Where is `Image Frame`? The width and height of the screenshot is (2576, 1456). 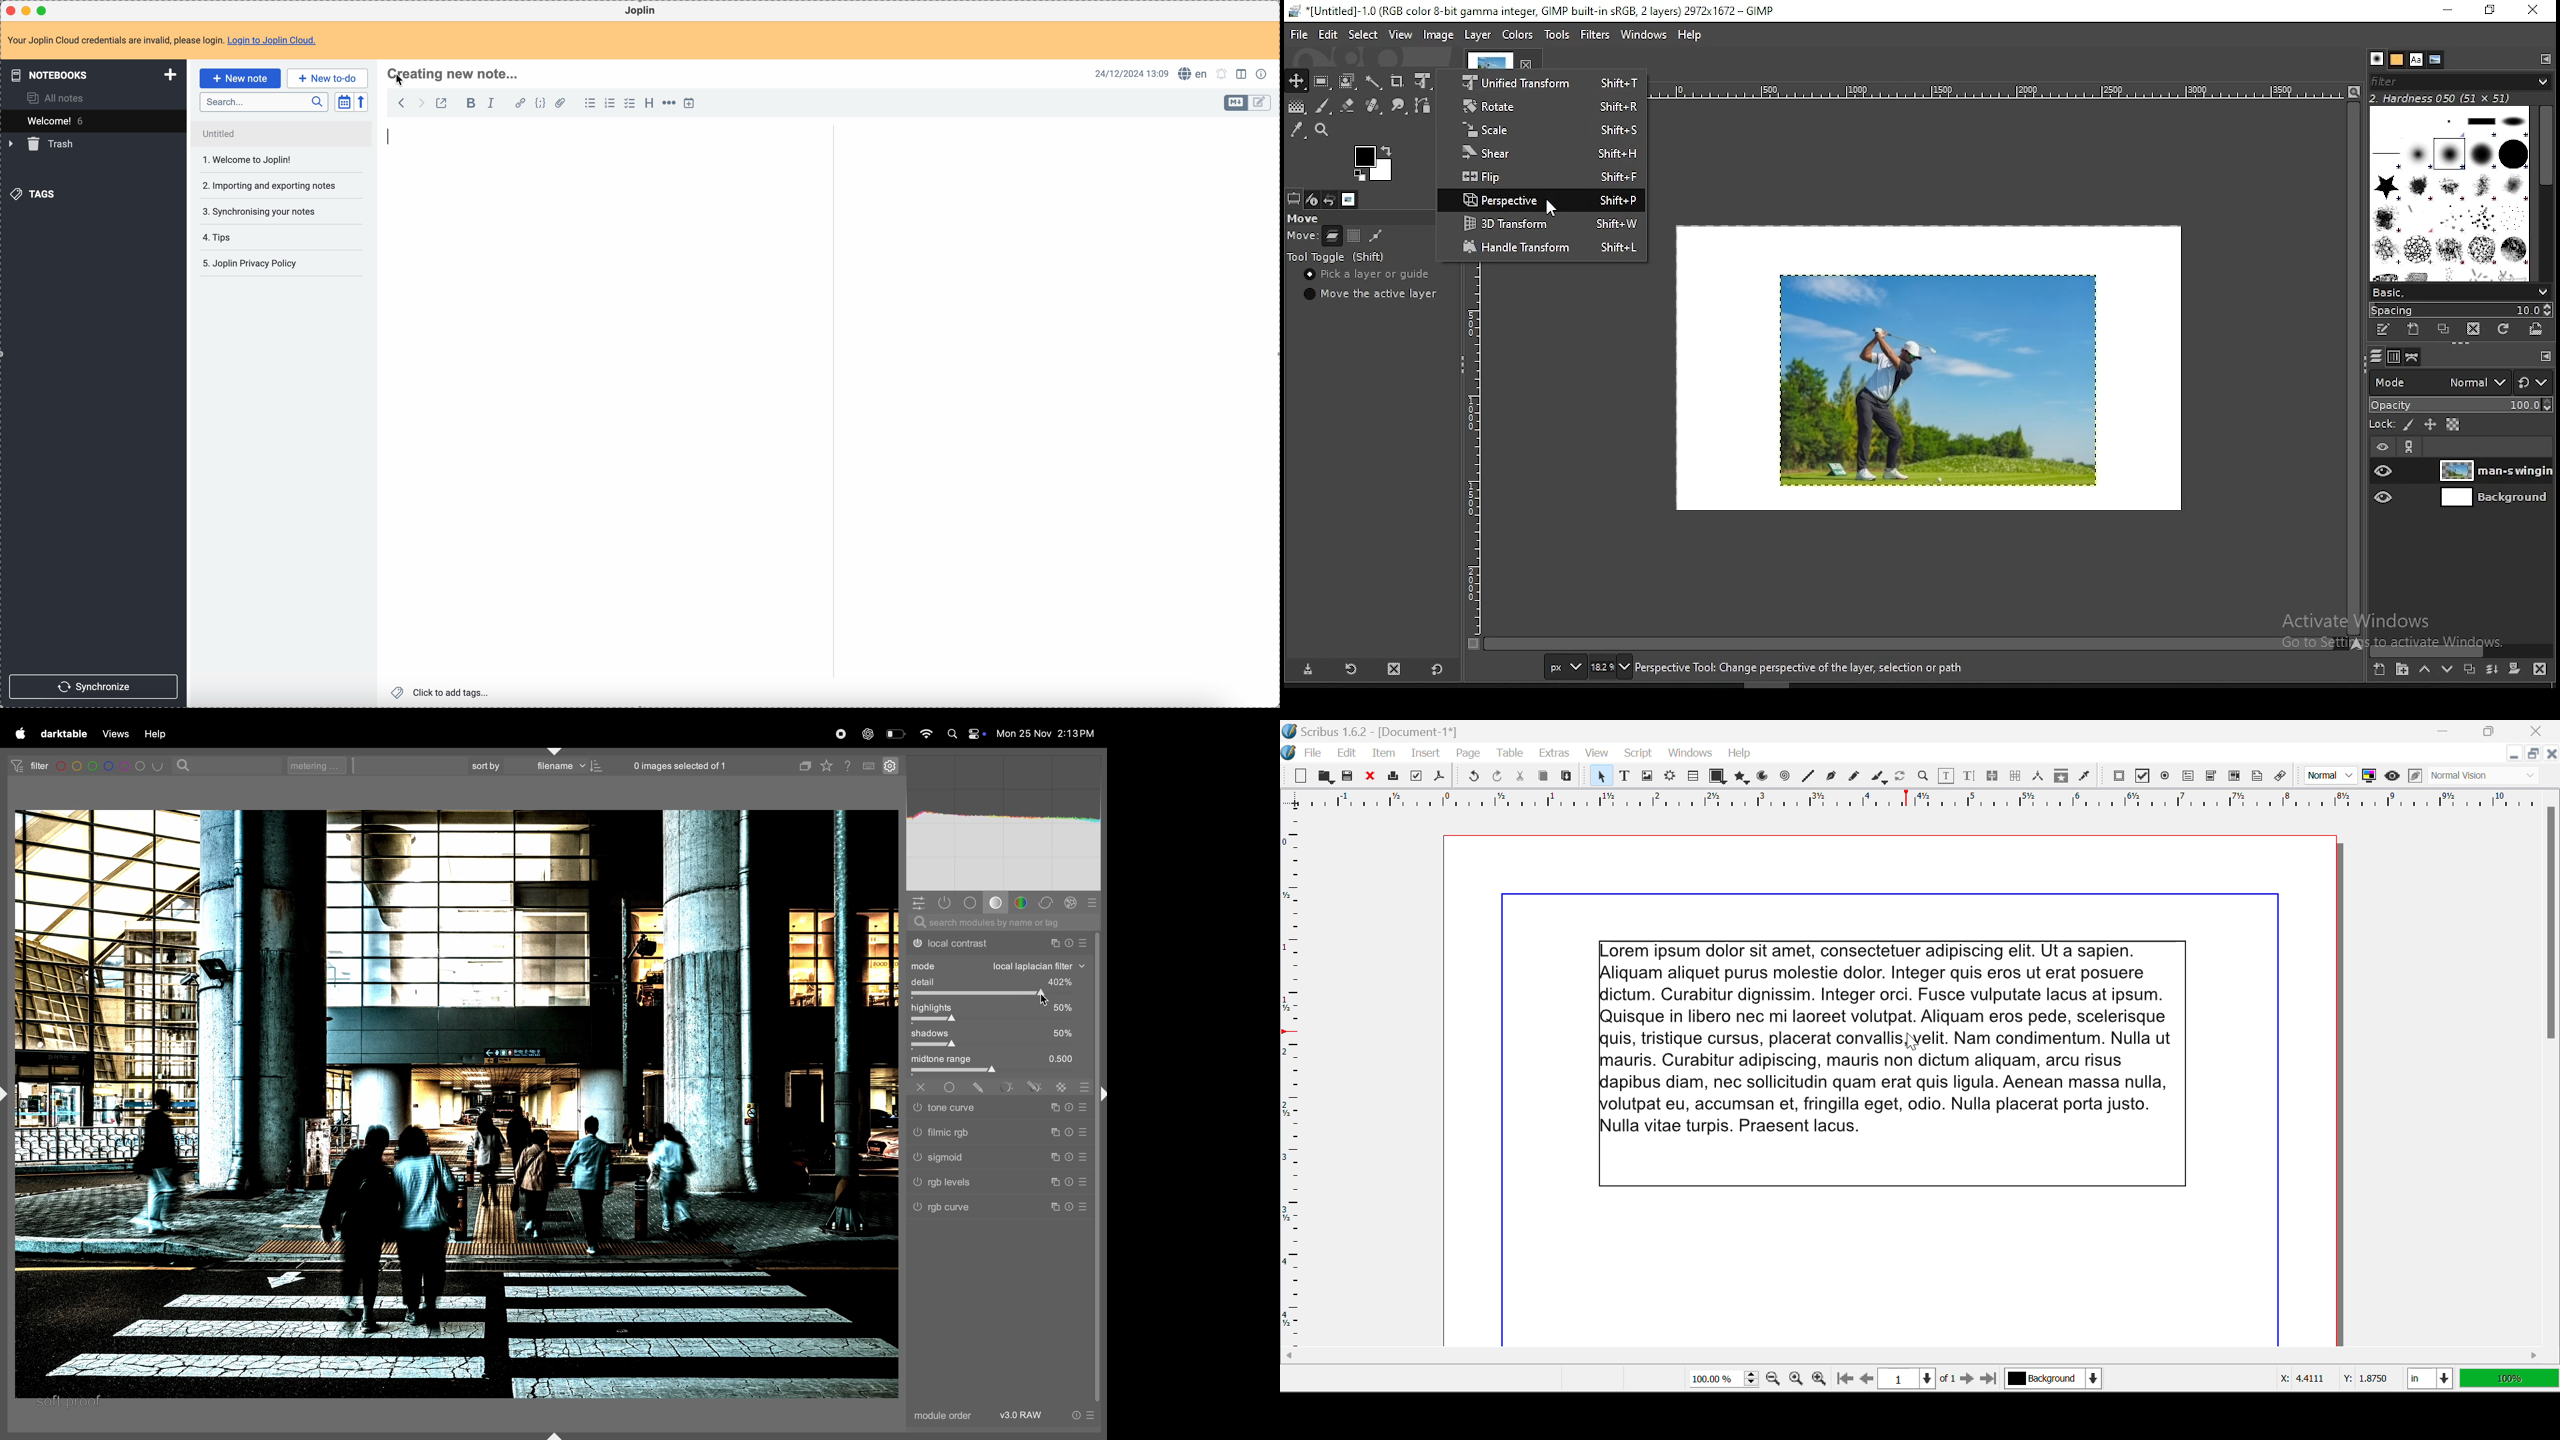 Image Frame is located at coordinates (1647, 778).